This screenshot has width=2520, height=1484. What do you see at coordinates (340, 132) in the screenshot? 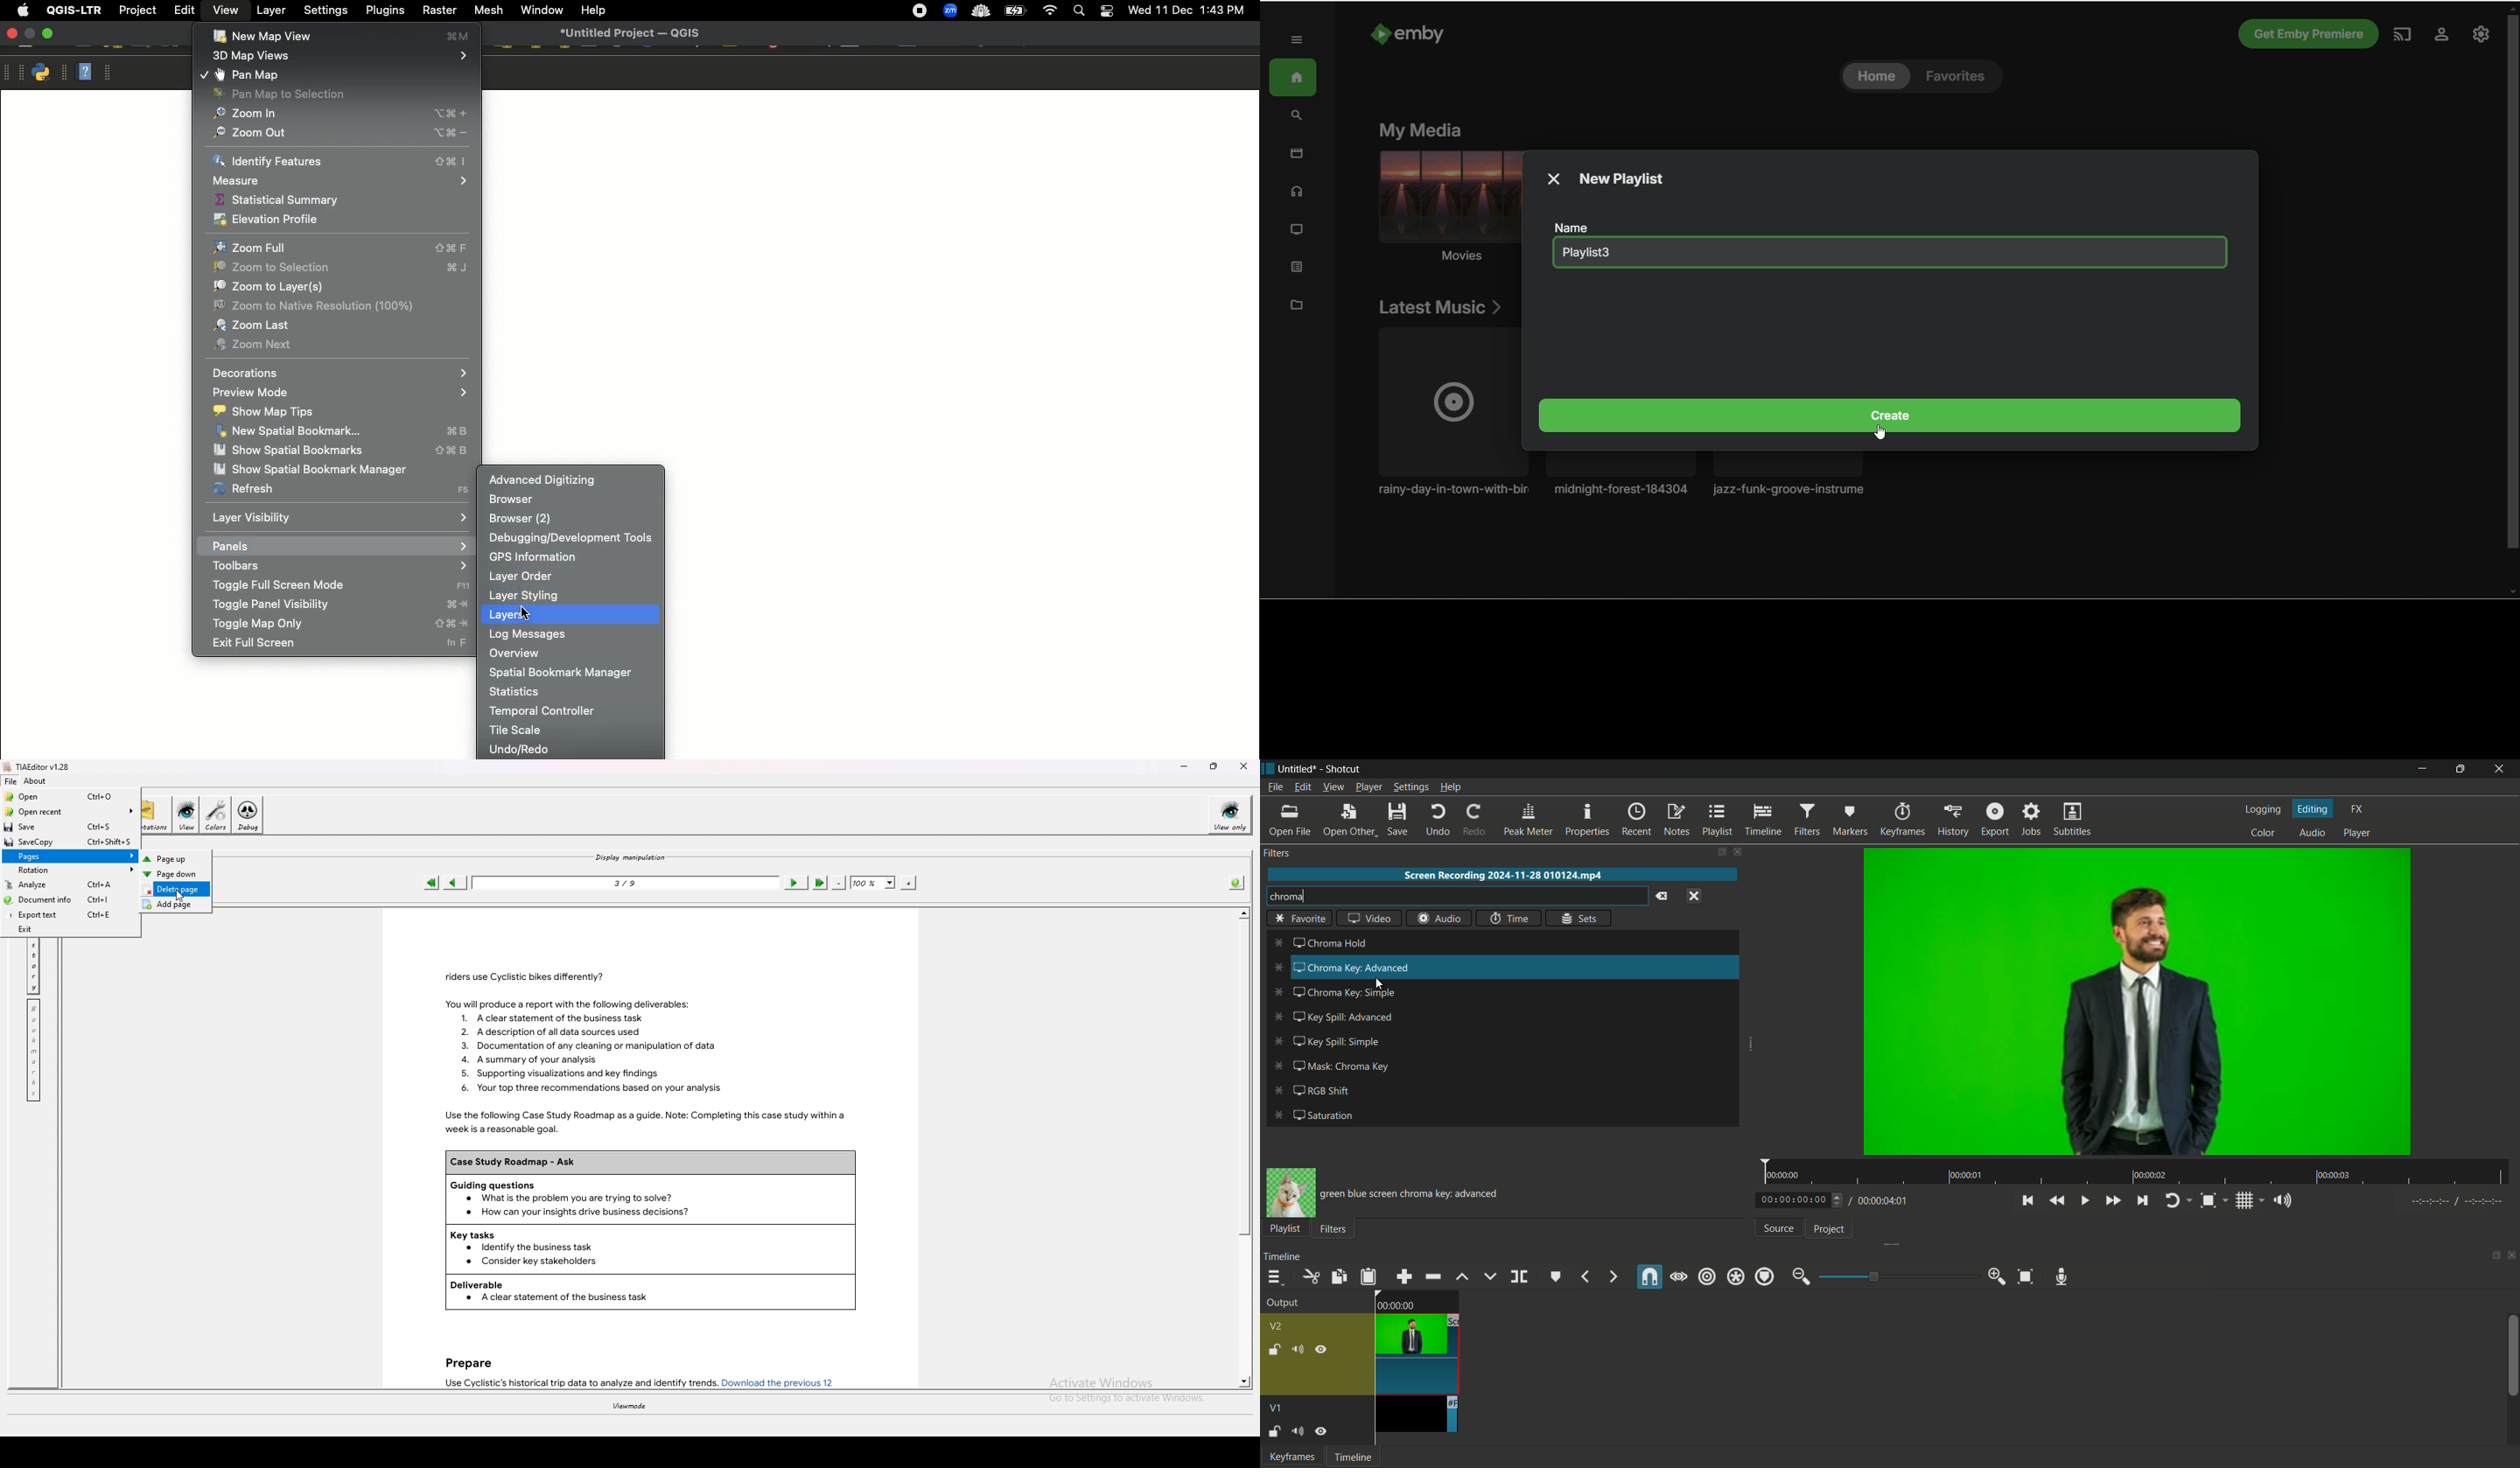
I see `Zoom out` at bounding box center [340, 132].